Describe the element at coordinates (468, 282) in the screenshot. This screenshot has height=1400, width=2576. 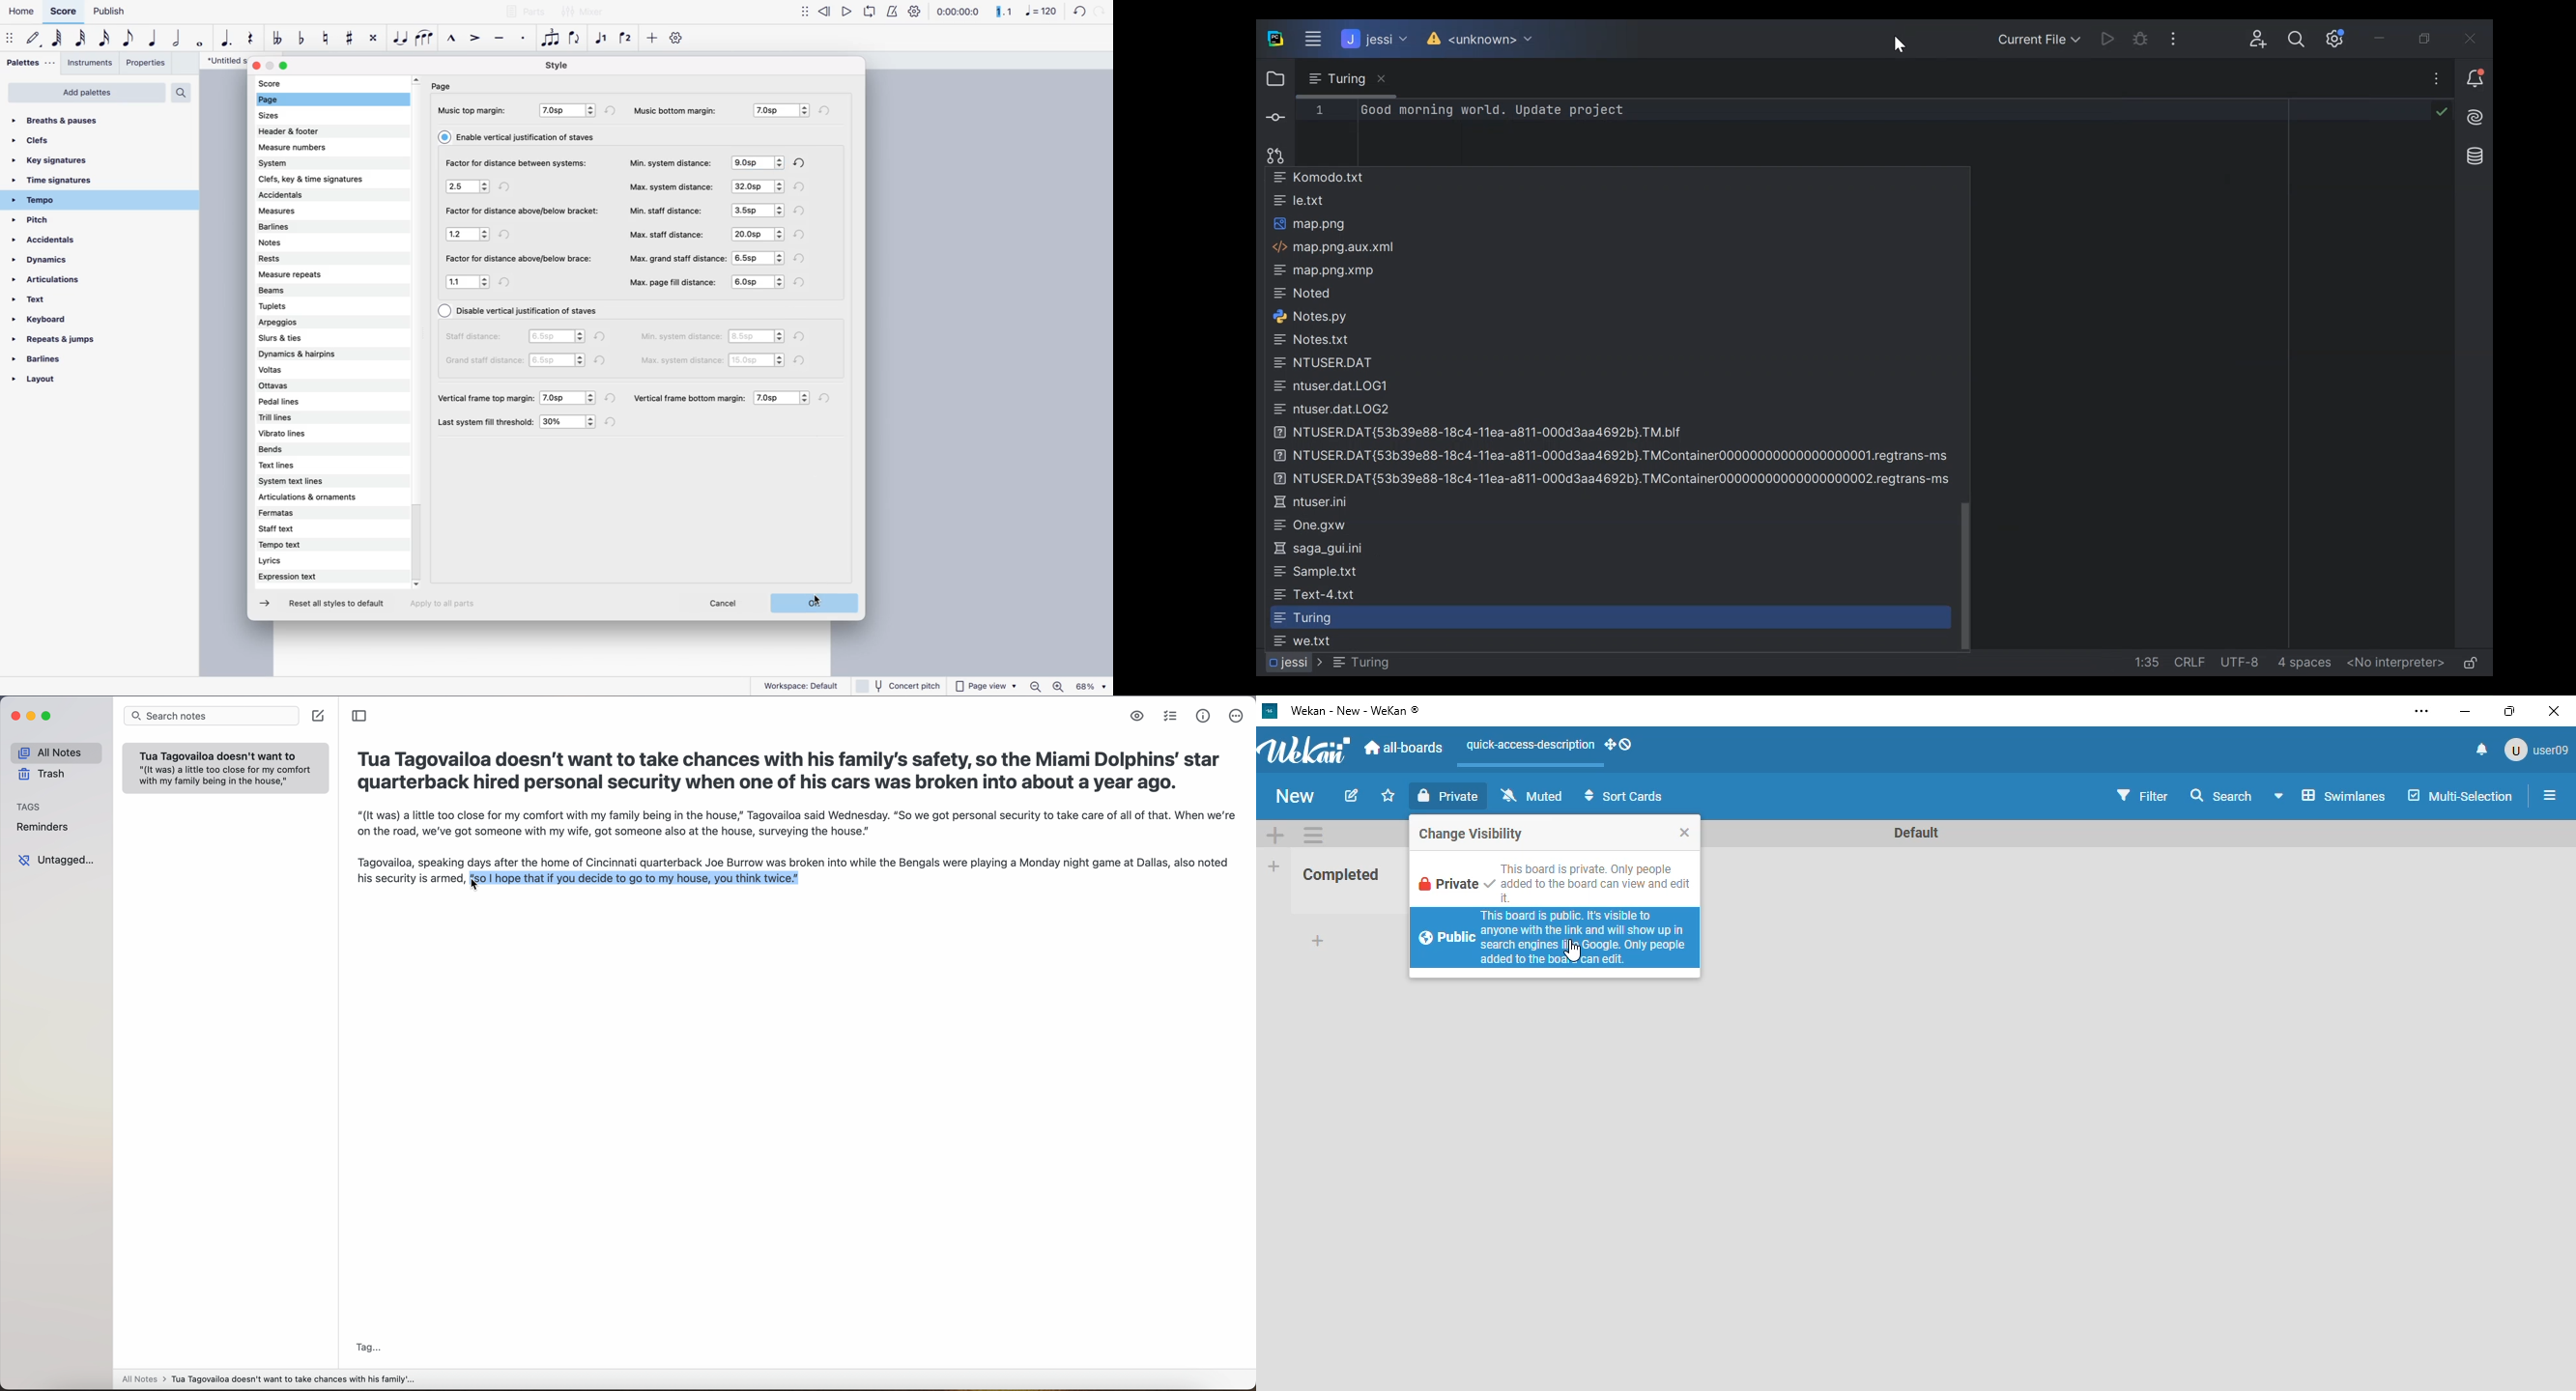
I see `options` at that location.